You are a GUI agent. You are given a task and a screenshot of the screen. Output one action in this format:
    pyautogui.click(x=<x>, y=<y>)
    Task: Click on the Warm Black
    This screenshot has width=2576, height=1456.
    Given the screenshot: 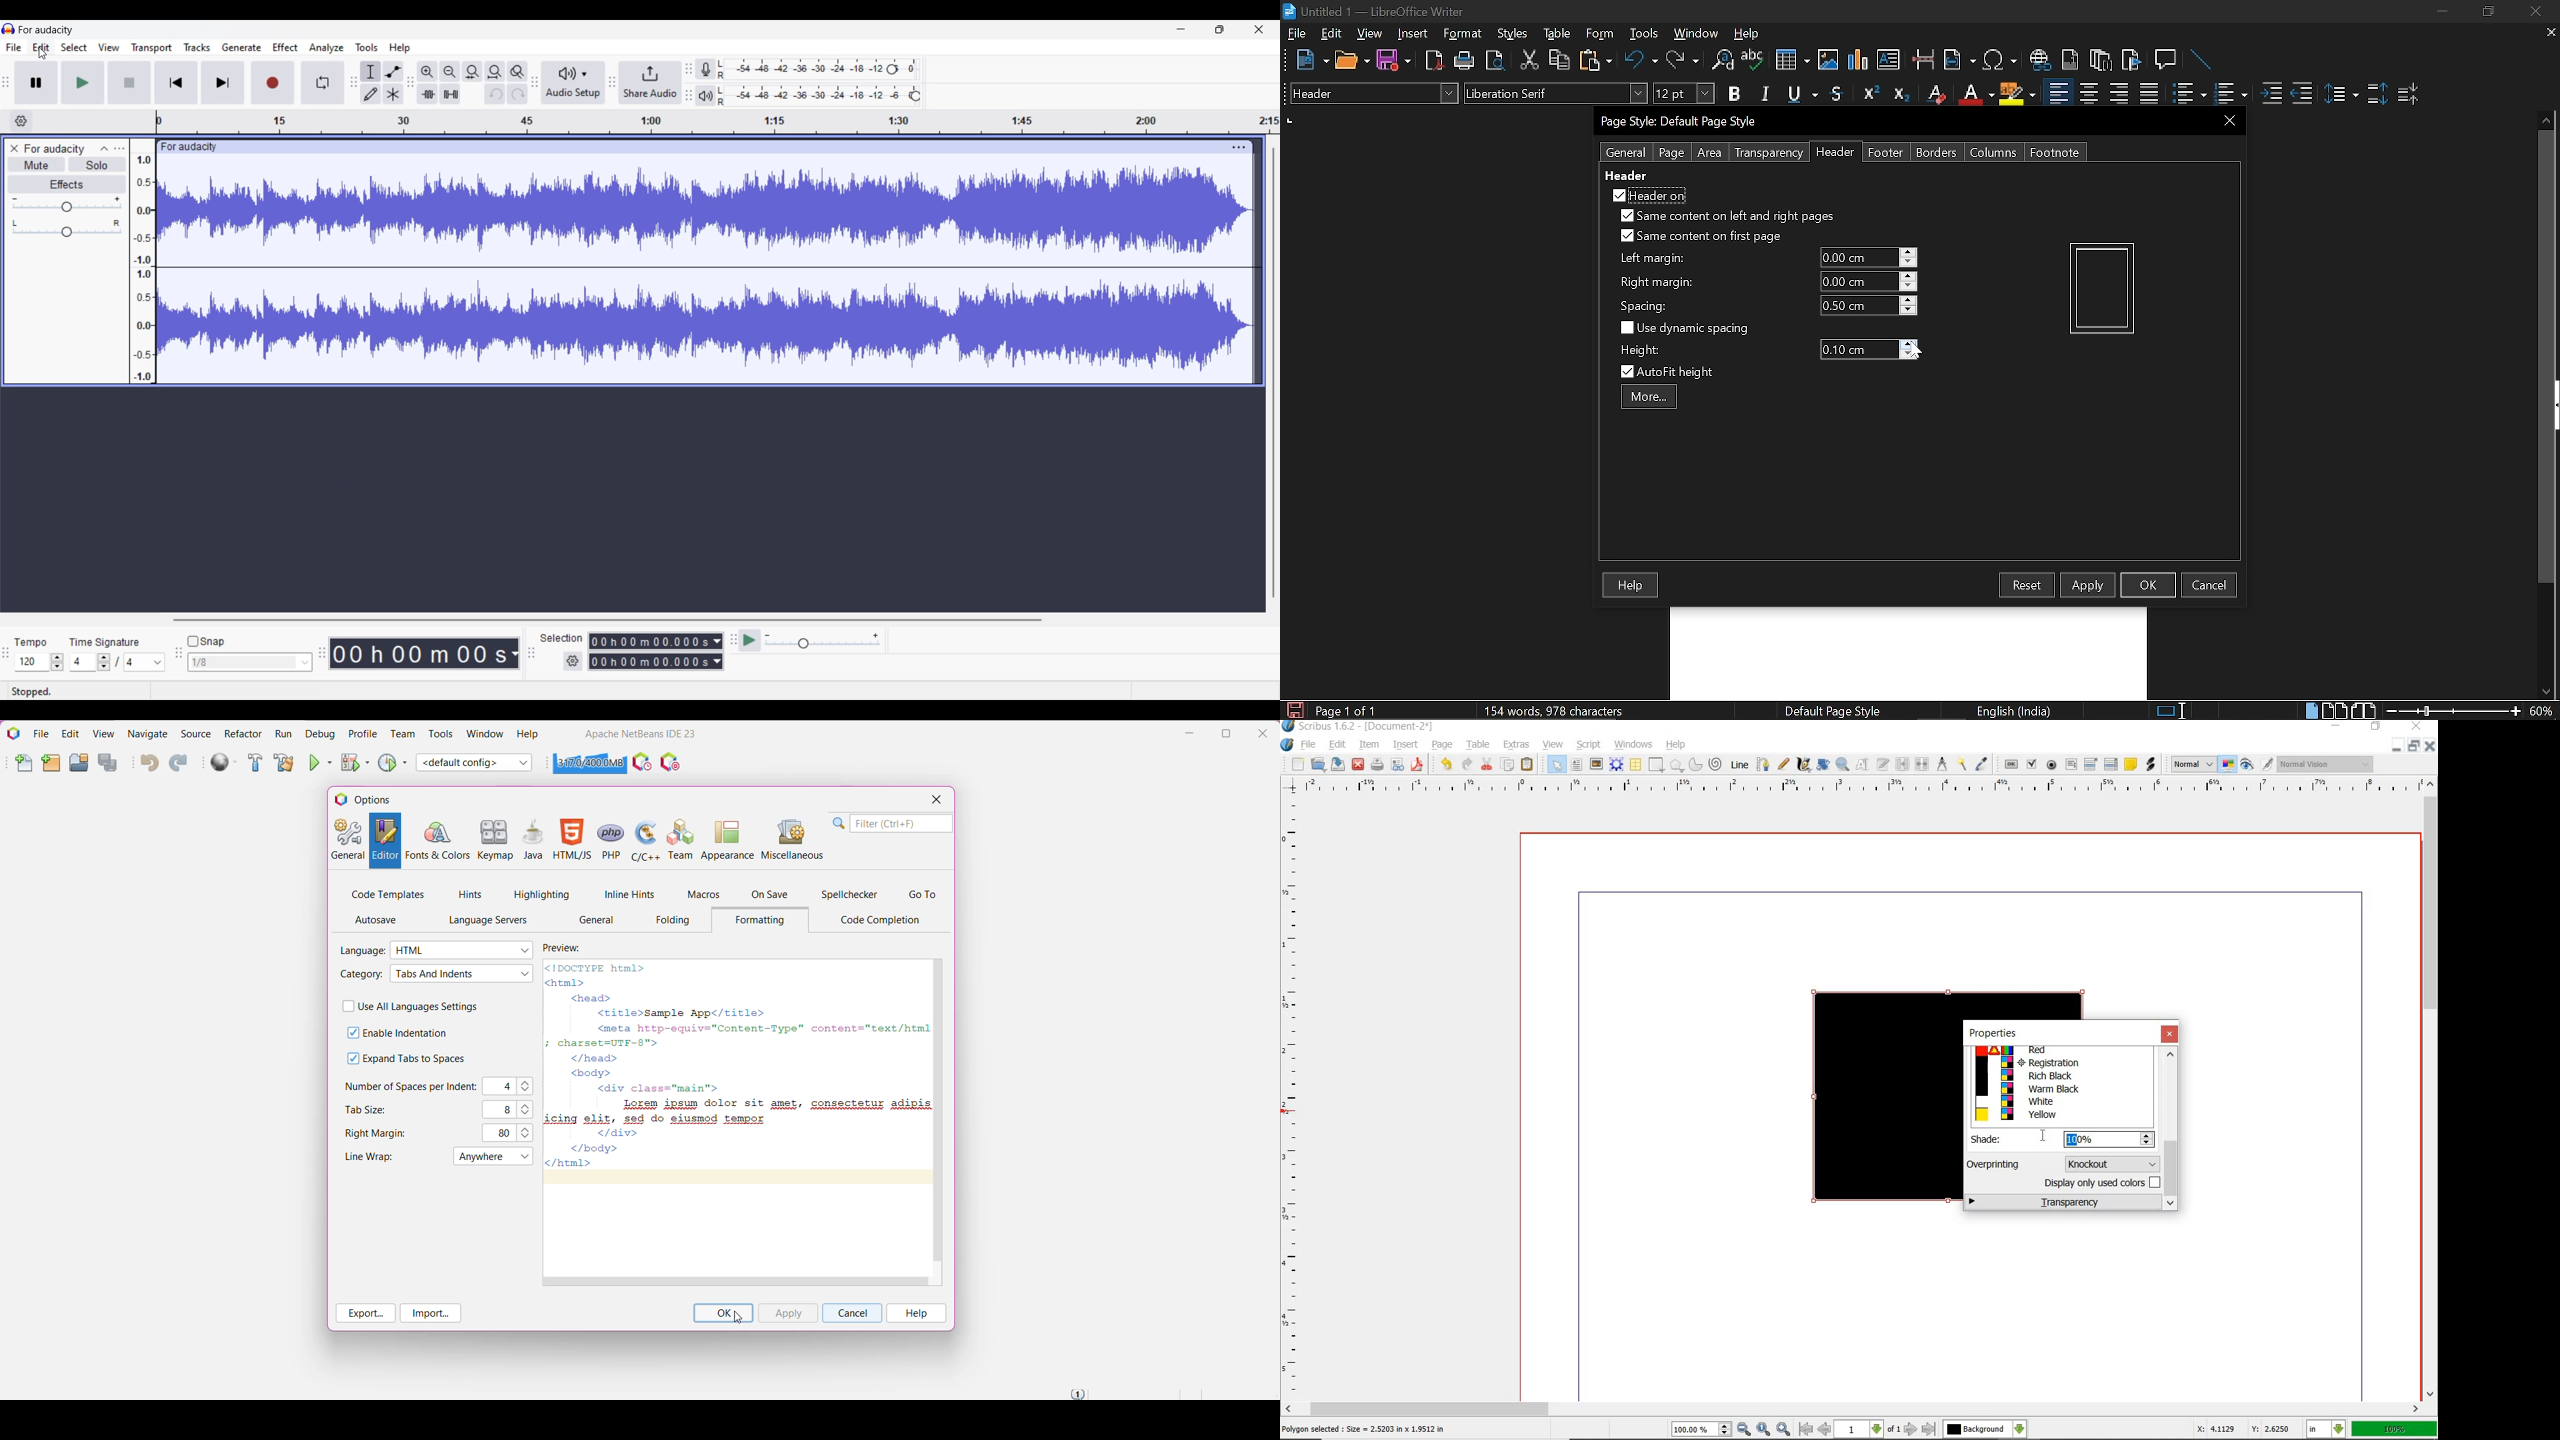 What is the action you would take?
    pyautogui.click(x=2061, y=1089)
    